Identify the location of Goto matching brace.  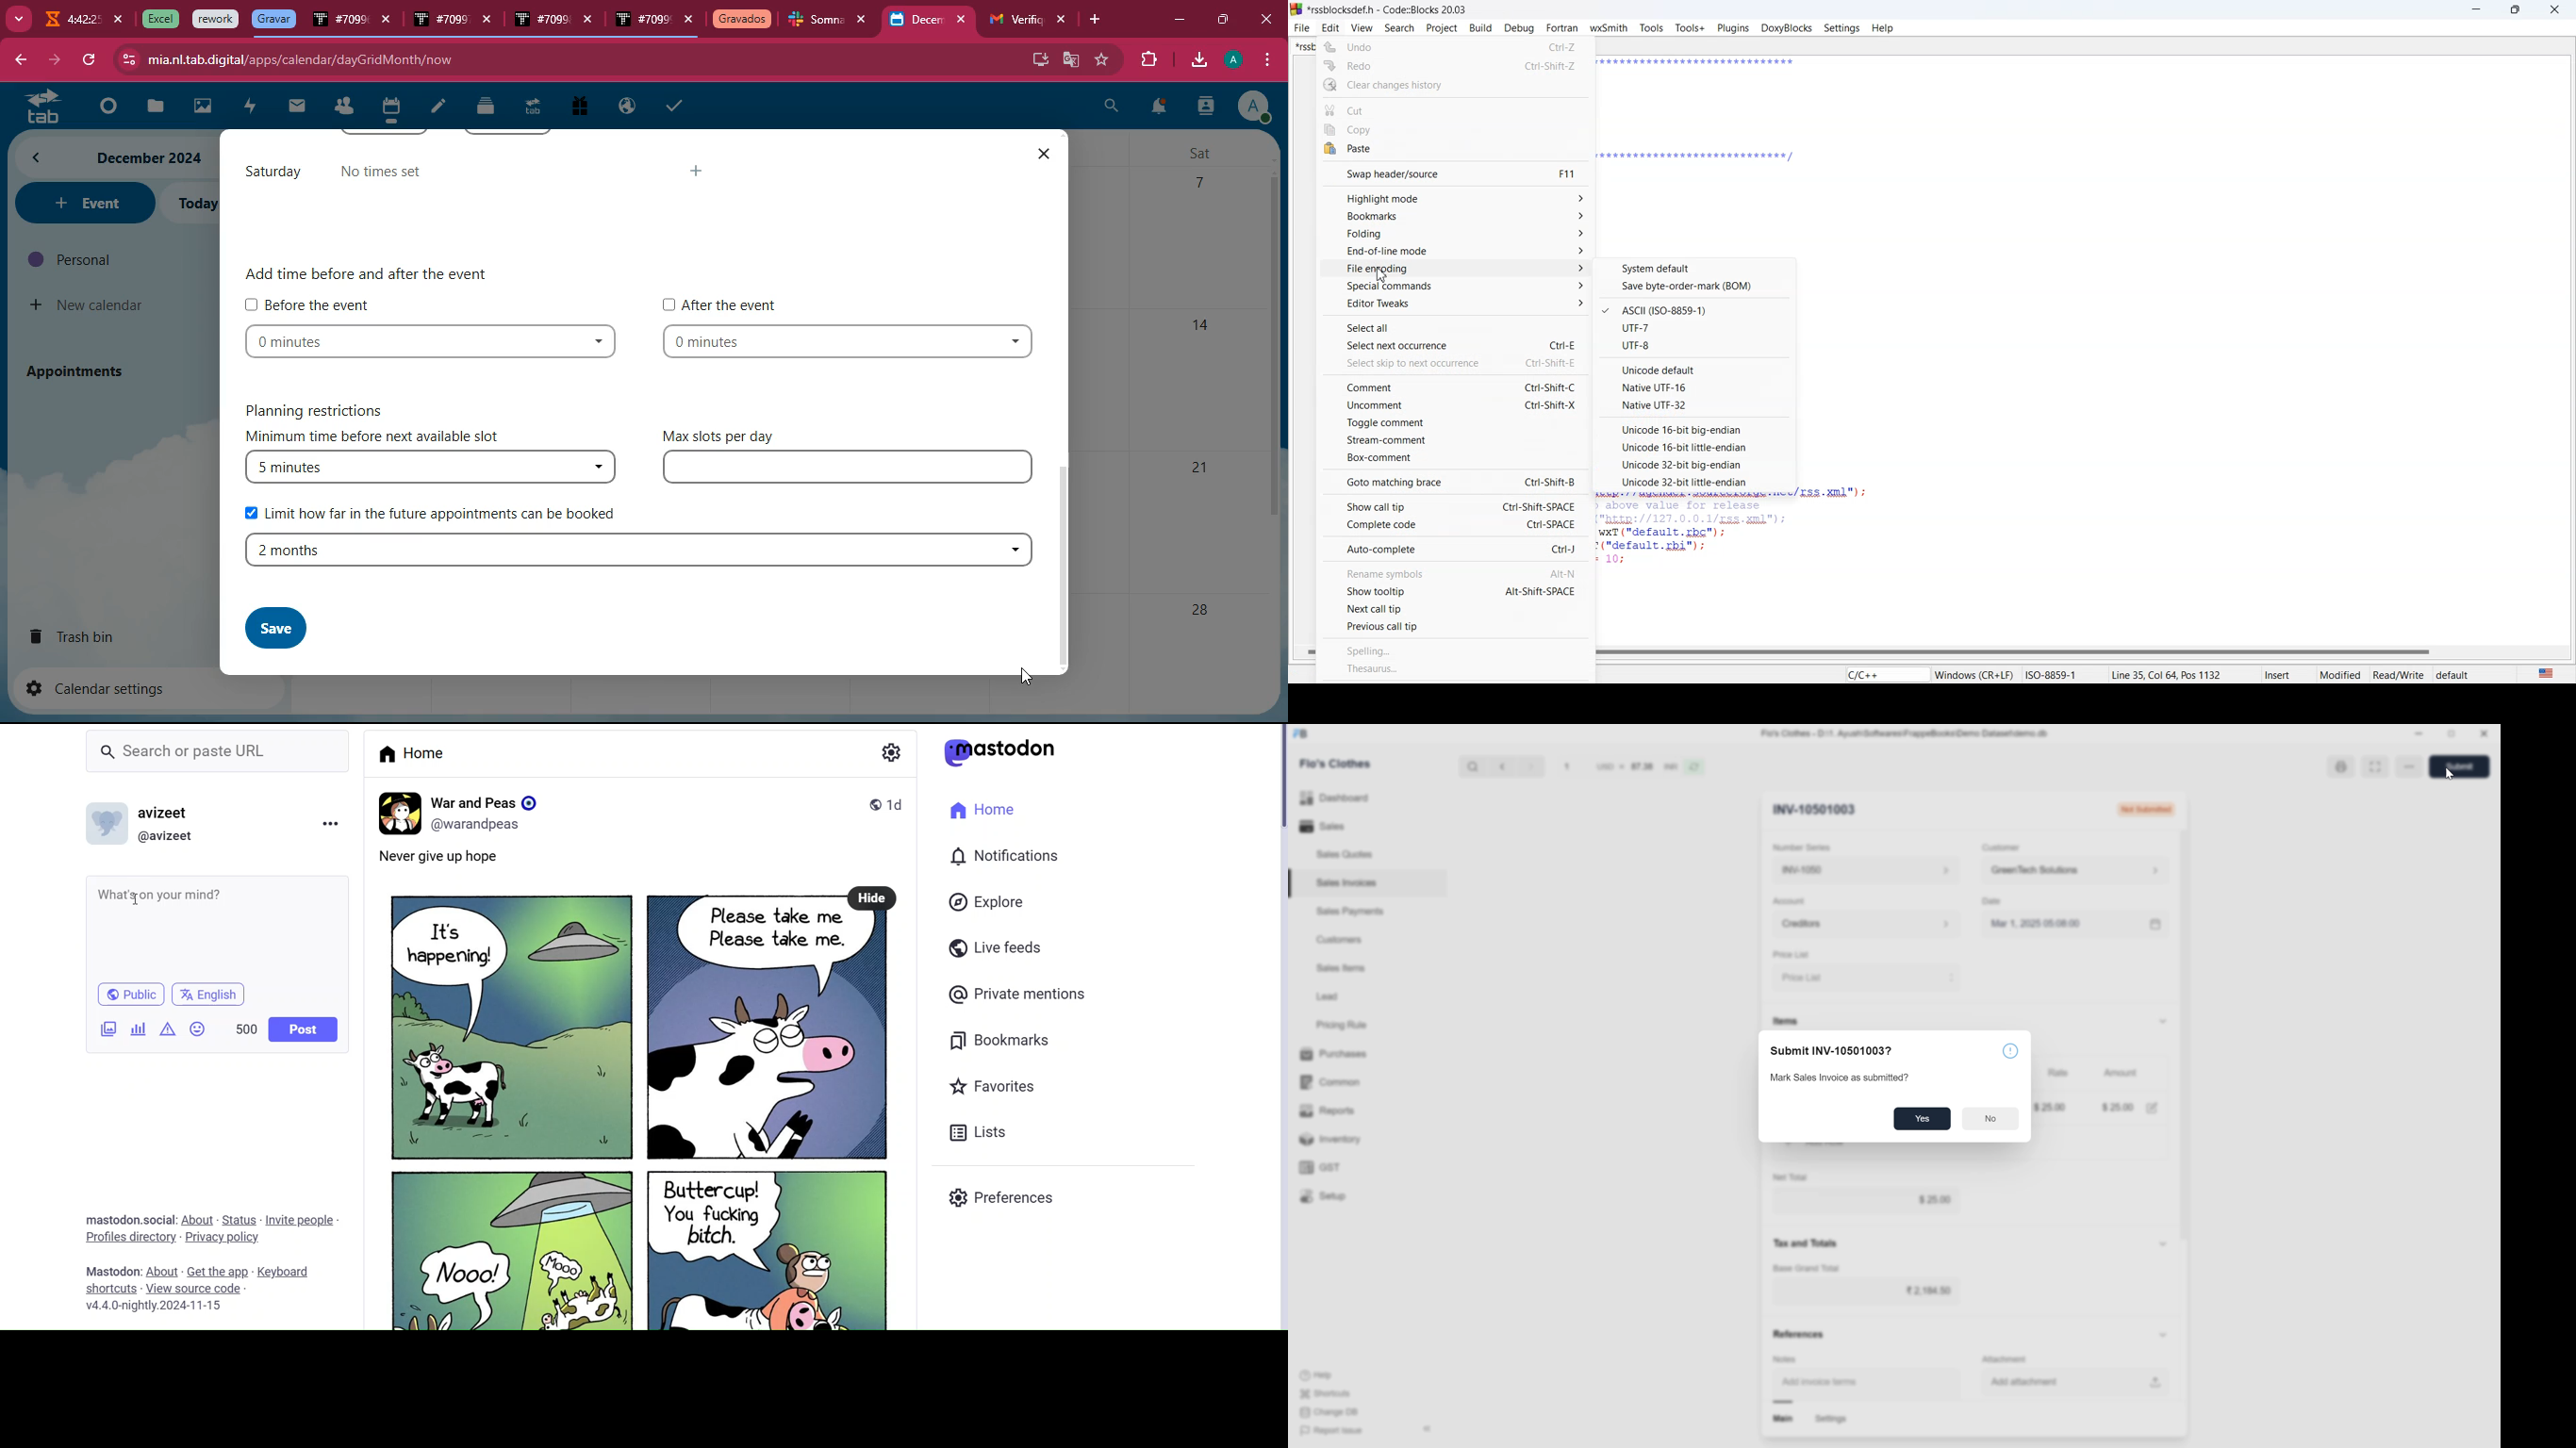
(1454, 482).